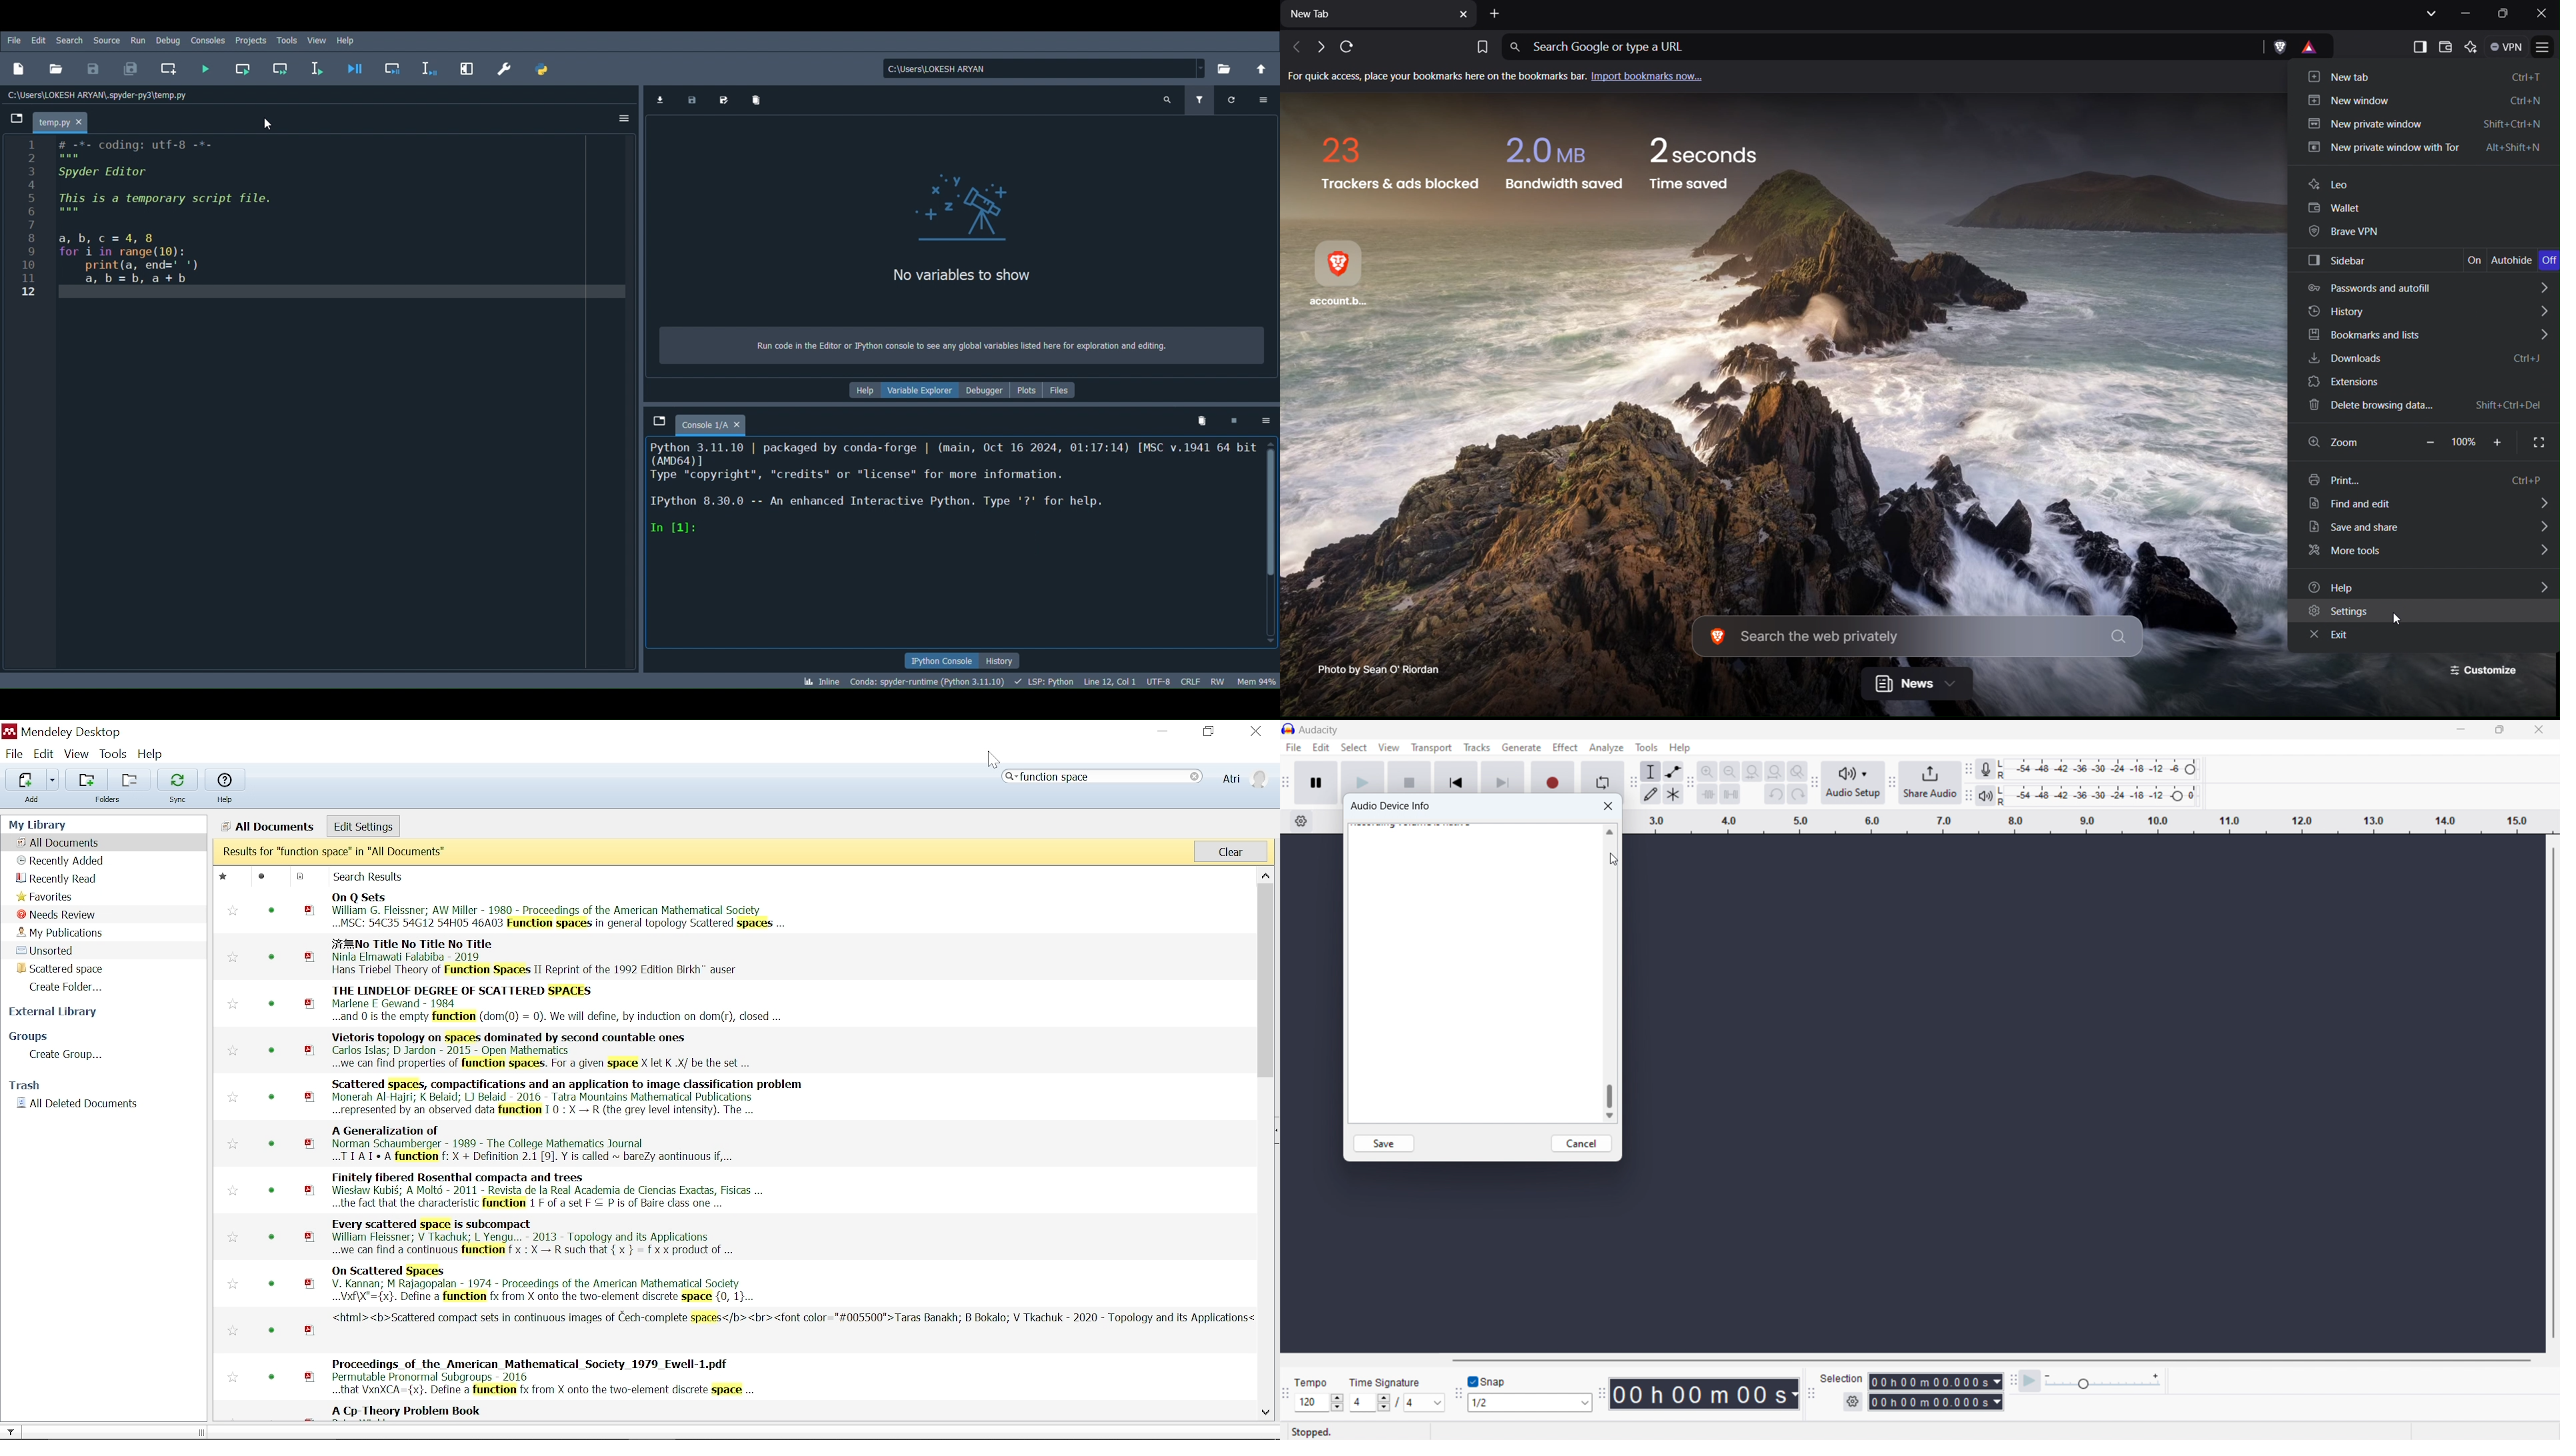 This screenshot has width=2576, height=1456. What do you see at coordinates (1353, 747) in the screenshot?
I see `select` at bounding box center [1353, 747].